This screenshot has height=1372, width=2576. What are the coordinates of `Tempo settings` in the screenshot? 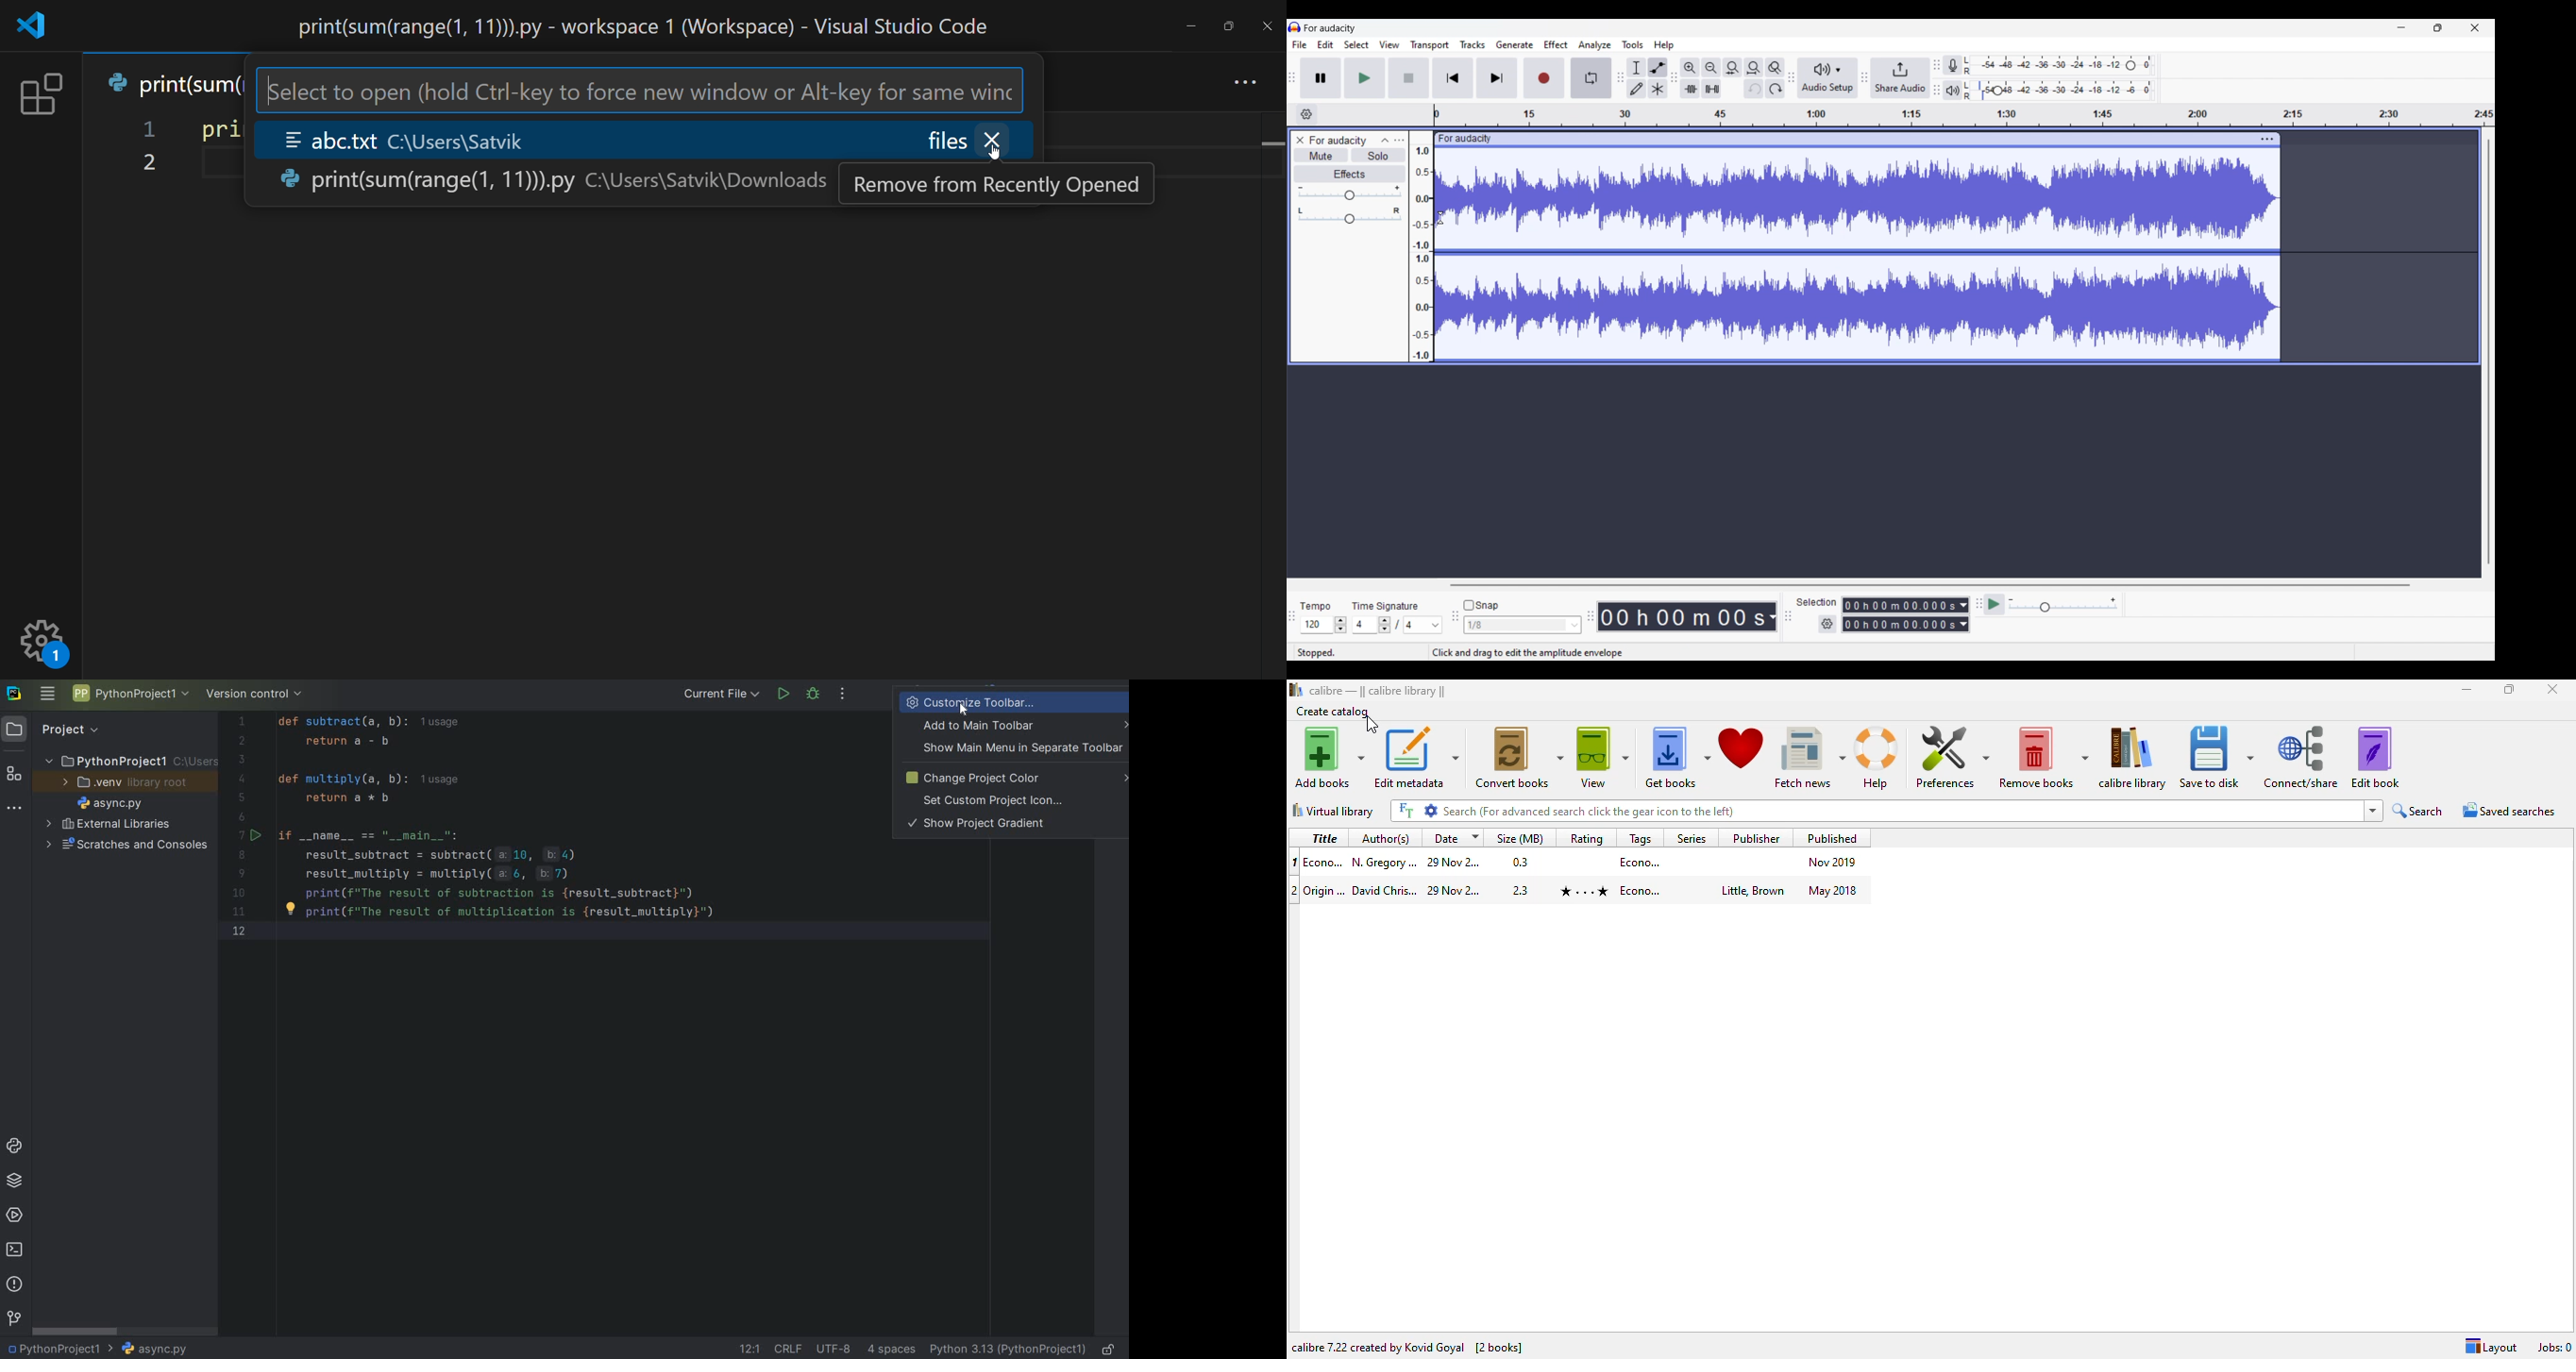 It's located at (1324, 625).